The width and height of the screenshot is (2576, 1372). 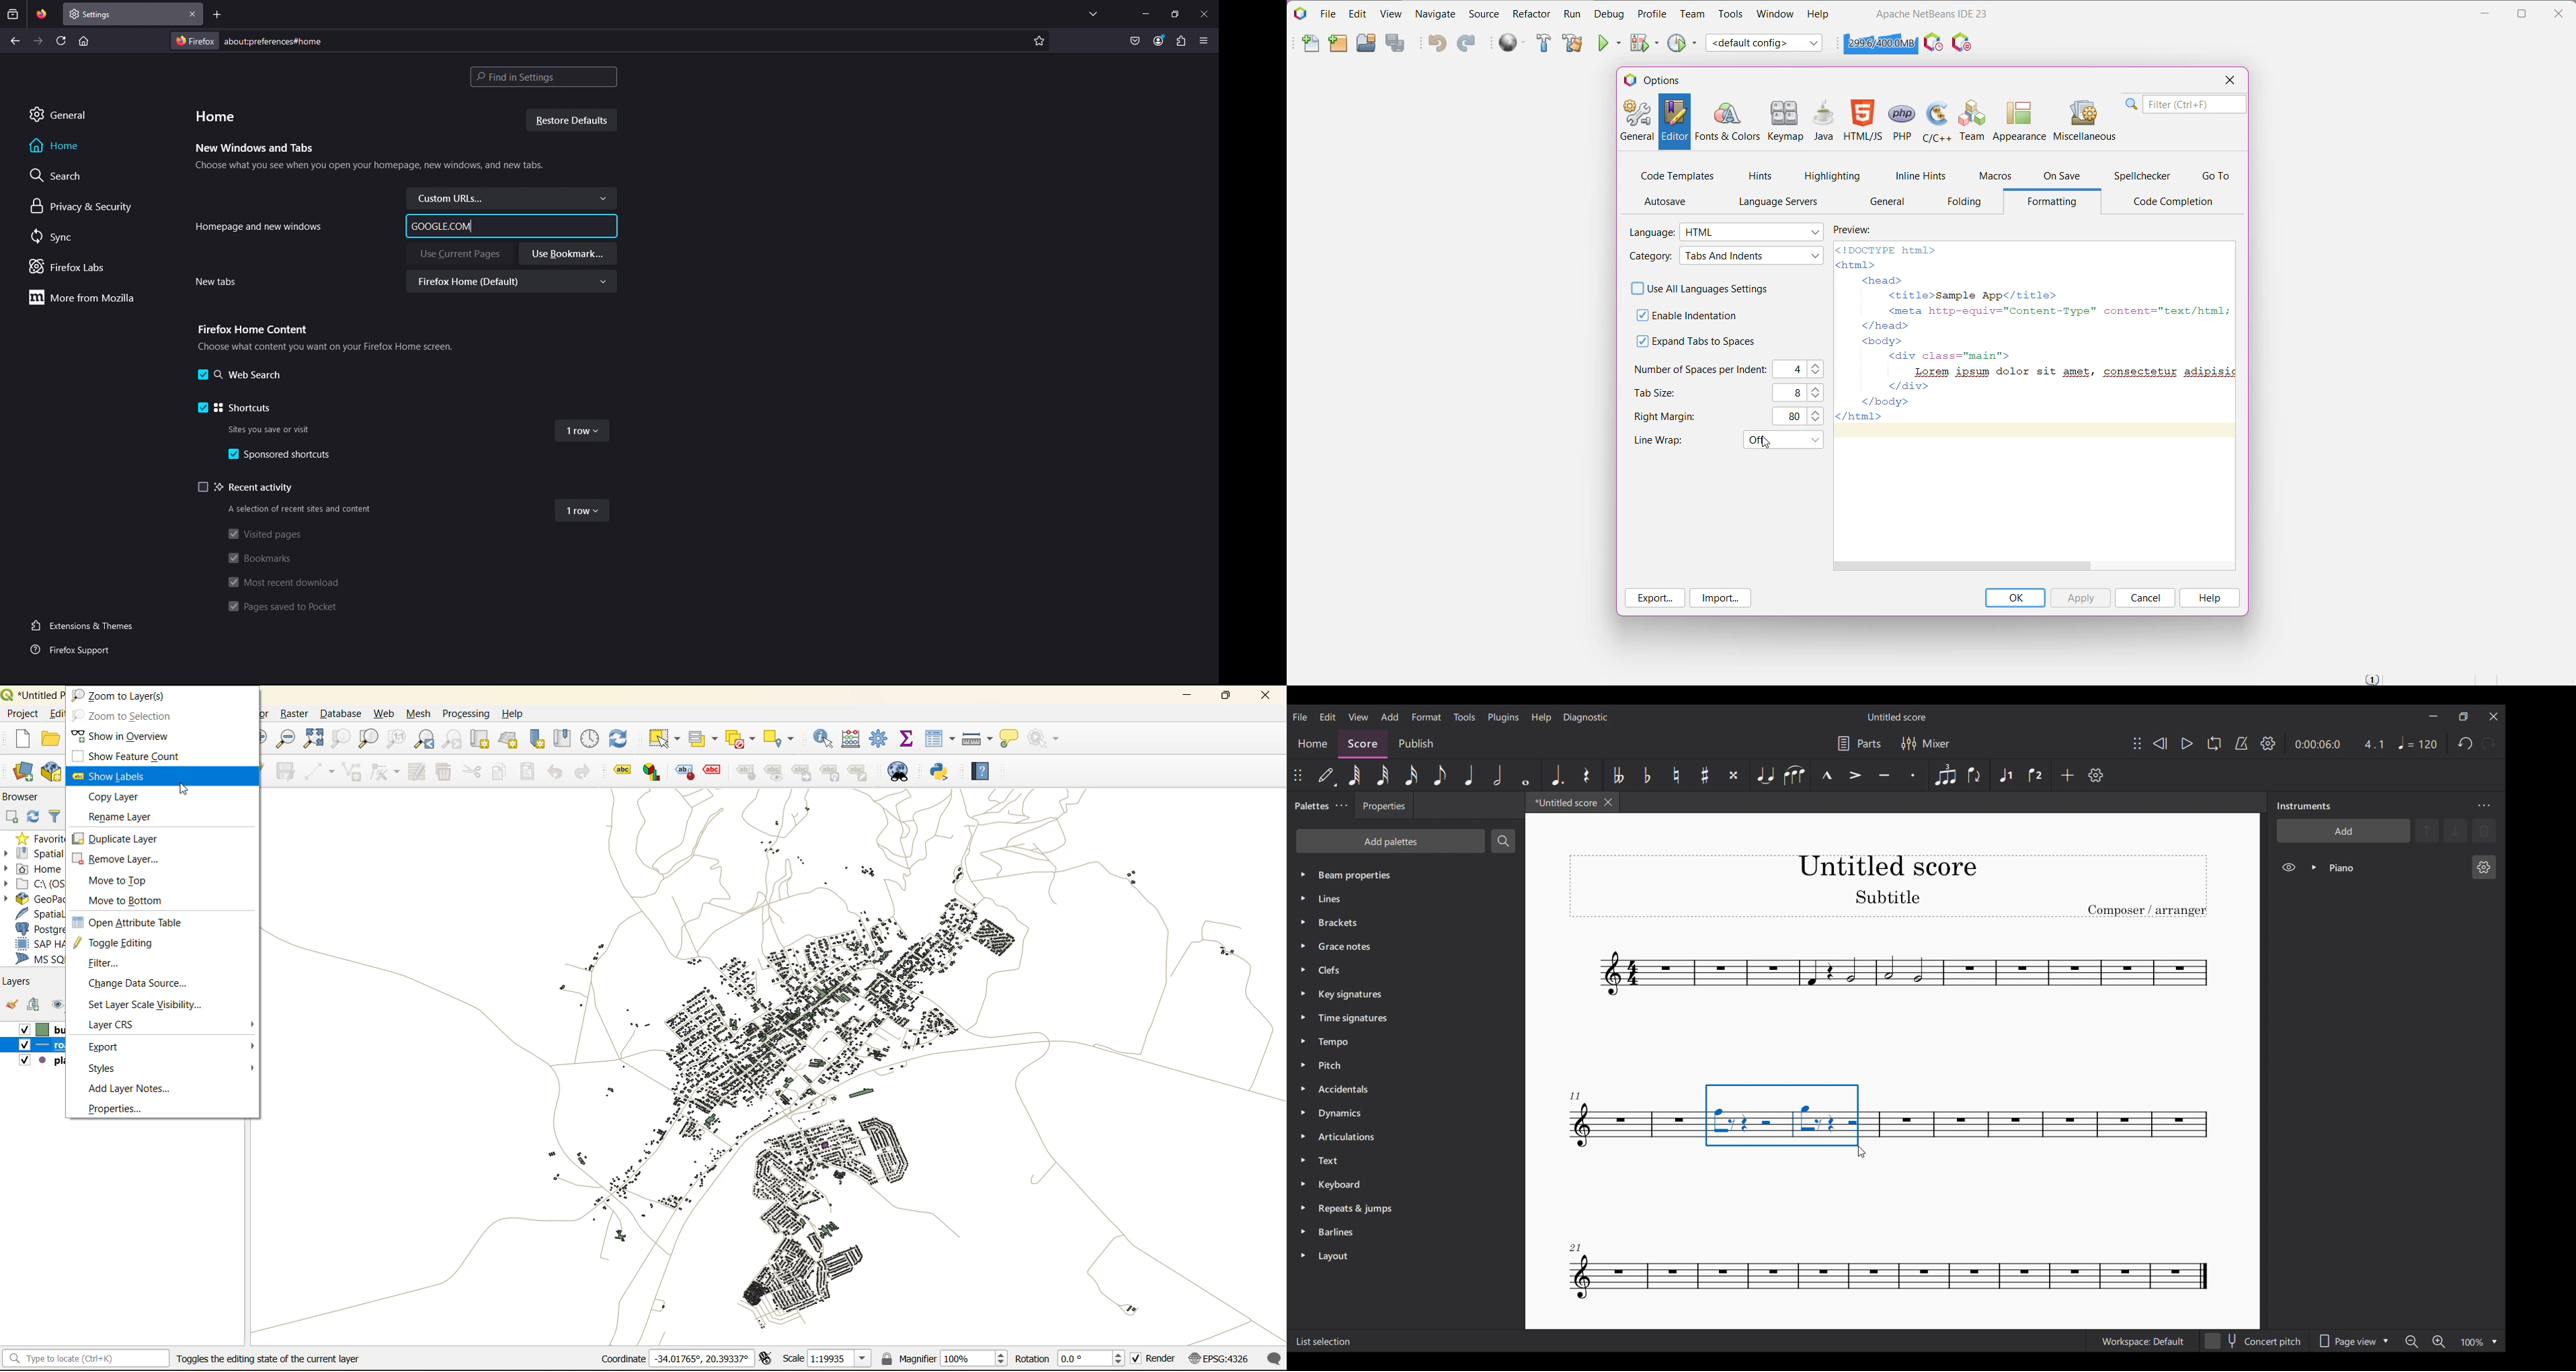 I want to click on HTML/JS, so click(x=1863, y=122).